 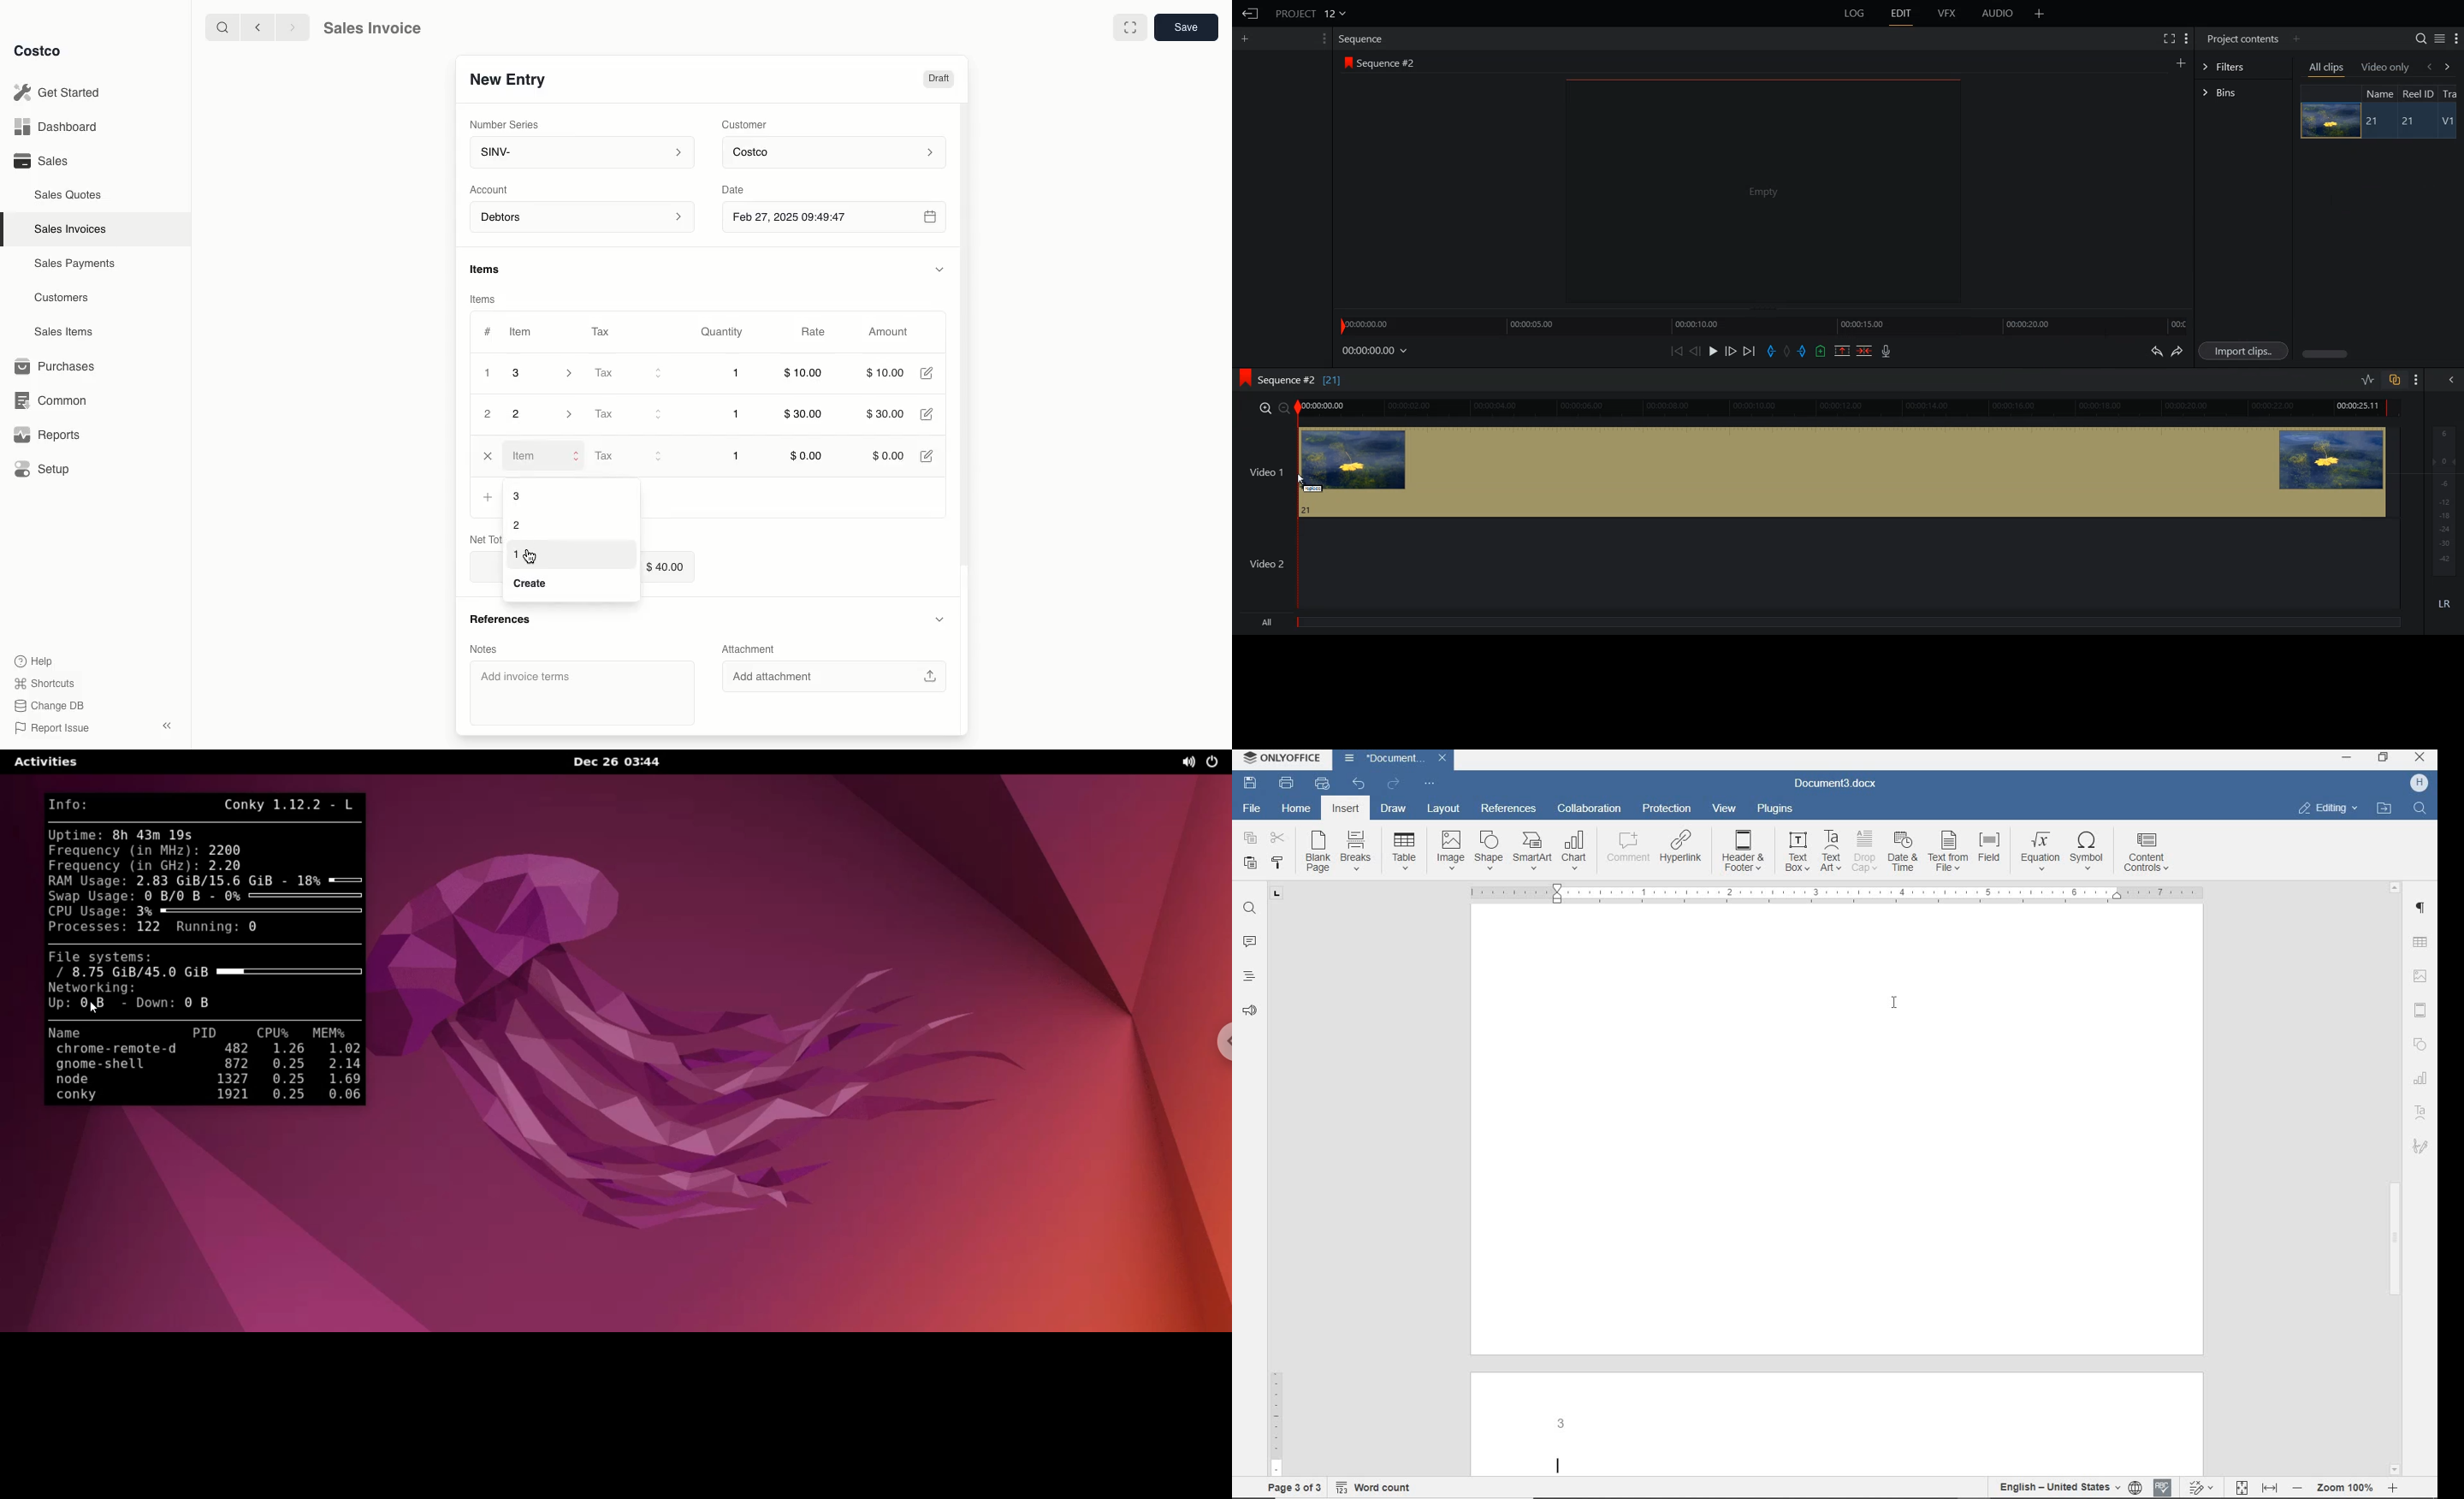 I want to click on IMAGE, so click(x=1451, y=850).